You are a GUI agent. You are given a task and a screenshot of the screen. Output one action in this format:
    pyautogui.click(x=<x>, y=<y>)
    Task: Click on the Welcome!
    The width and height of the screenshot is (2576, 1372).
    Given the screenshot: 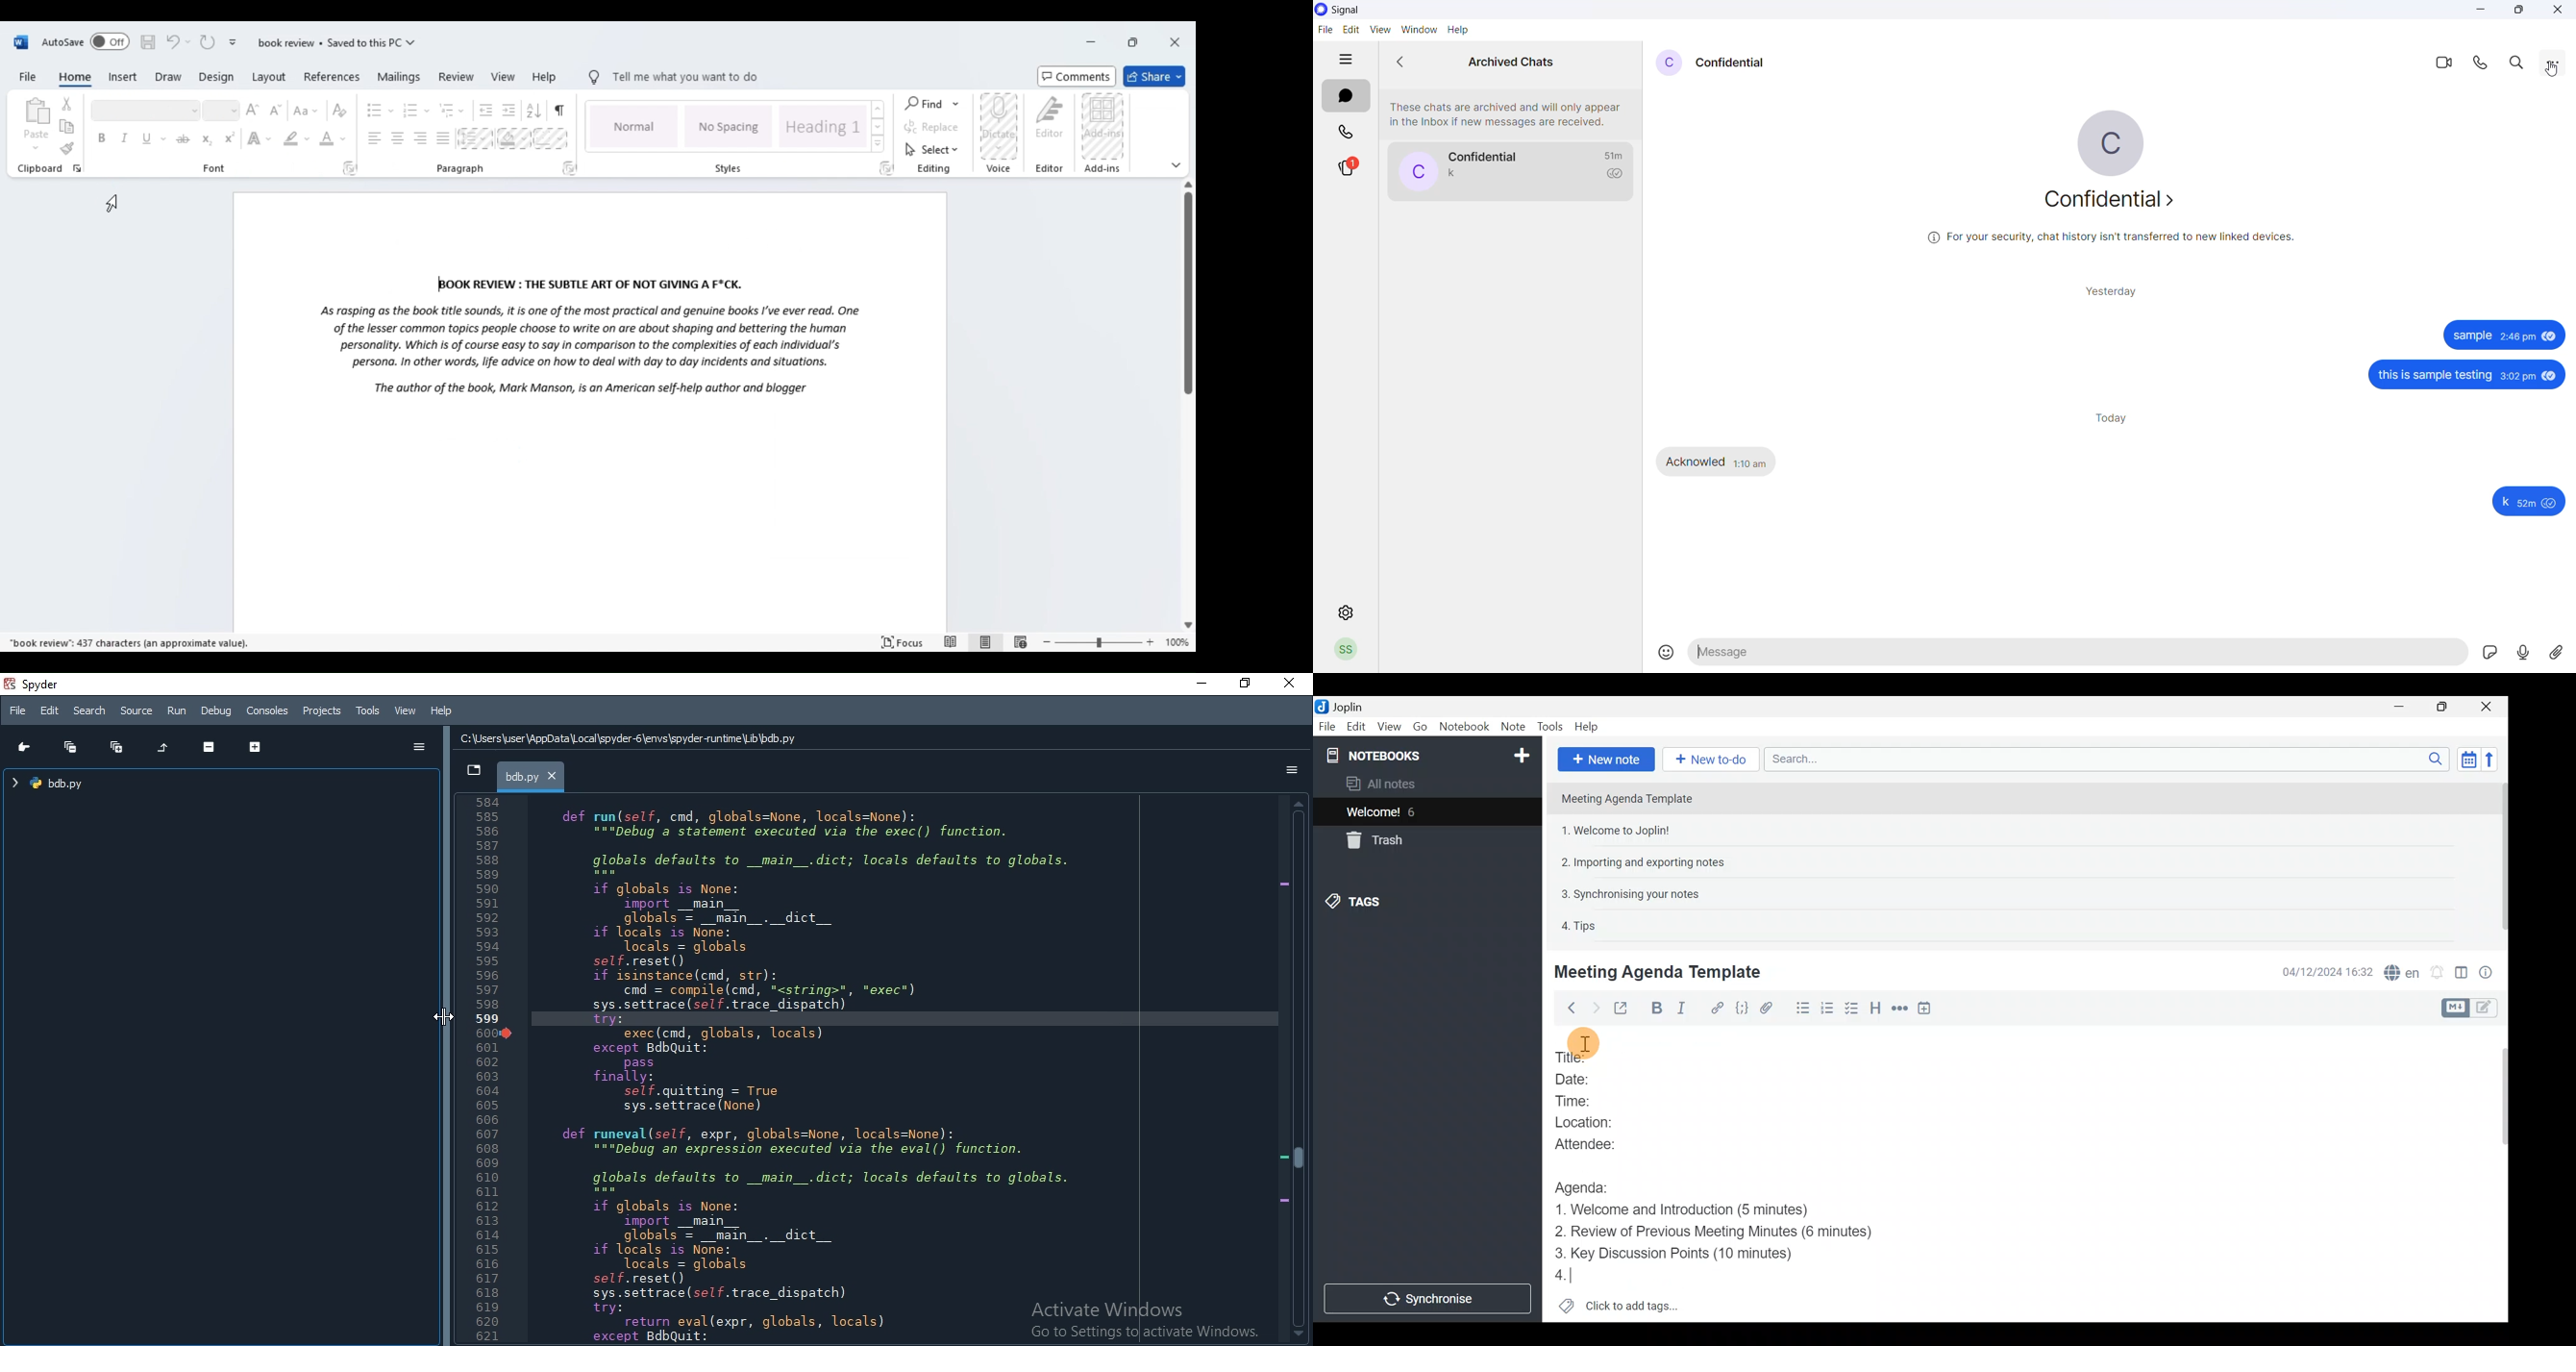 What is the action you would take?
    pyautogui.click(x=1374, y=813)
    